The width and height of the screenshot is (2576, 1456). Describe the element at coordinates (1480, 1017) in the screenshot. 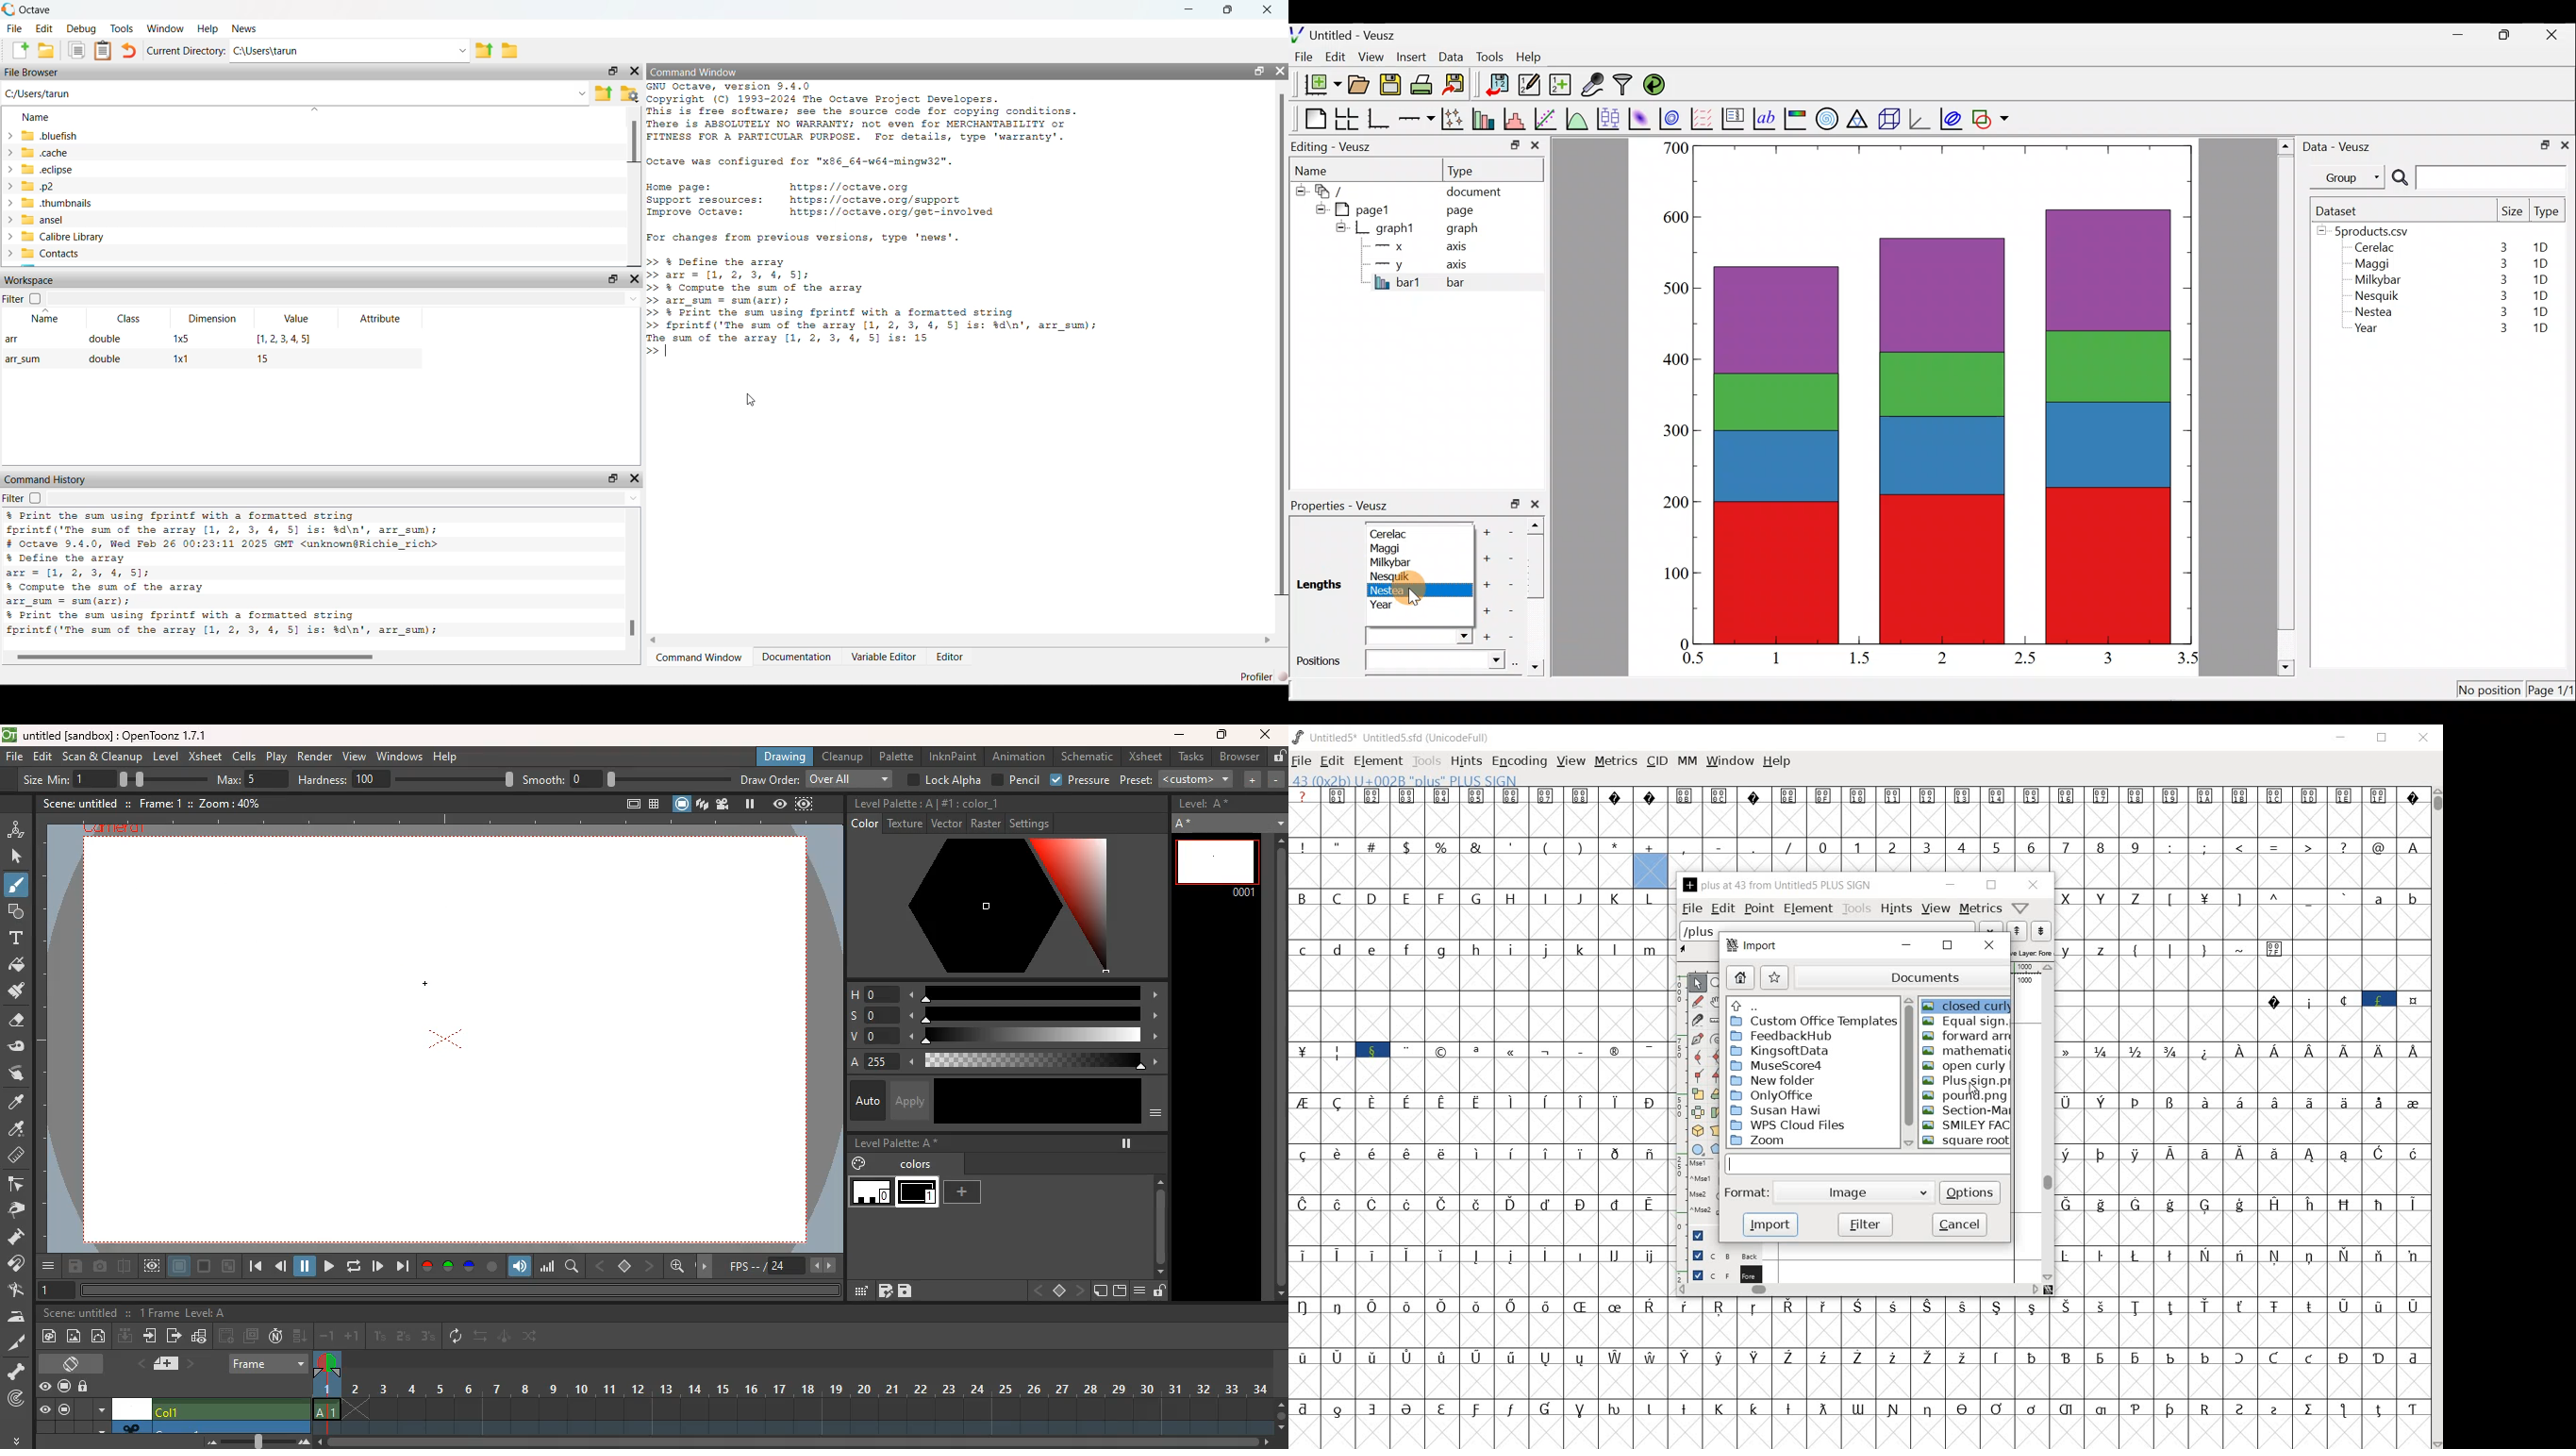

I see `slot` at that location.